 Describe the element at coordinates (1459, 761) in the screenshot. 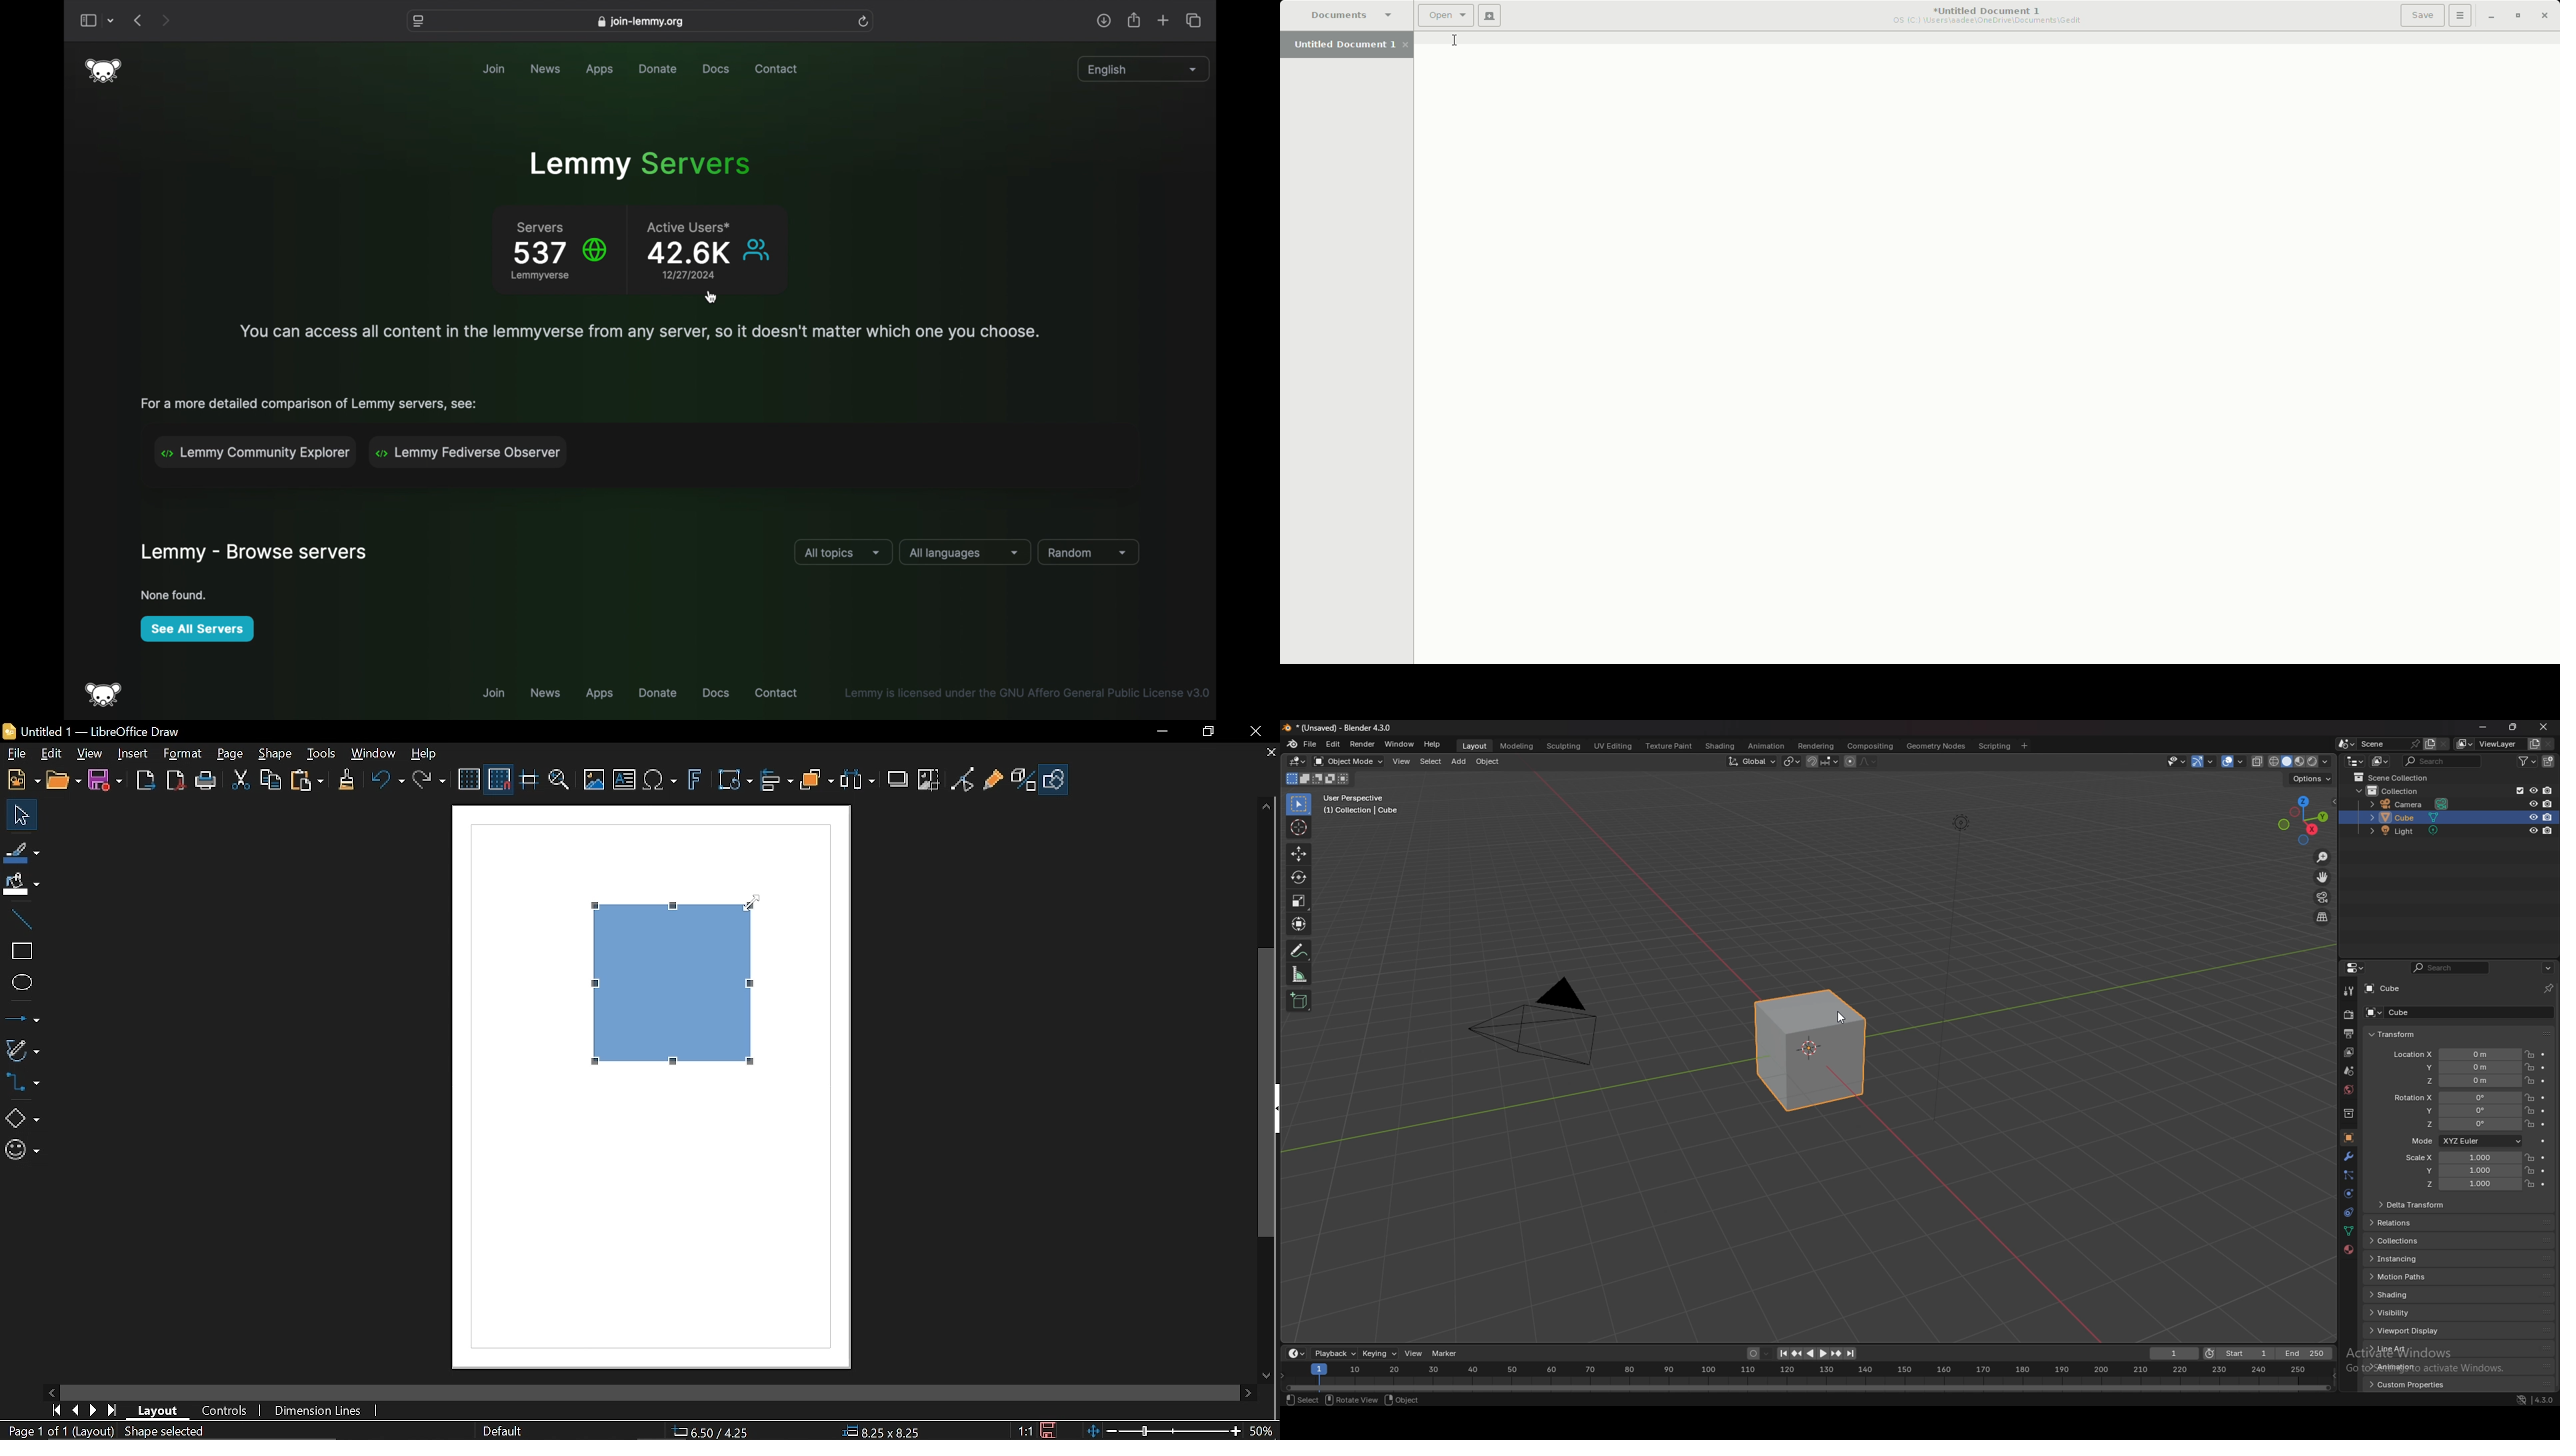

I see `add` at that location.